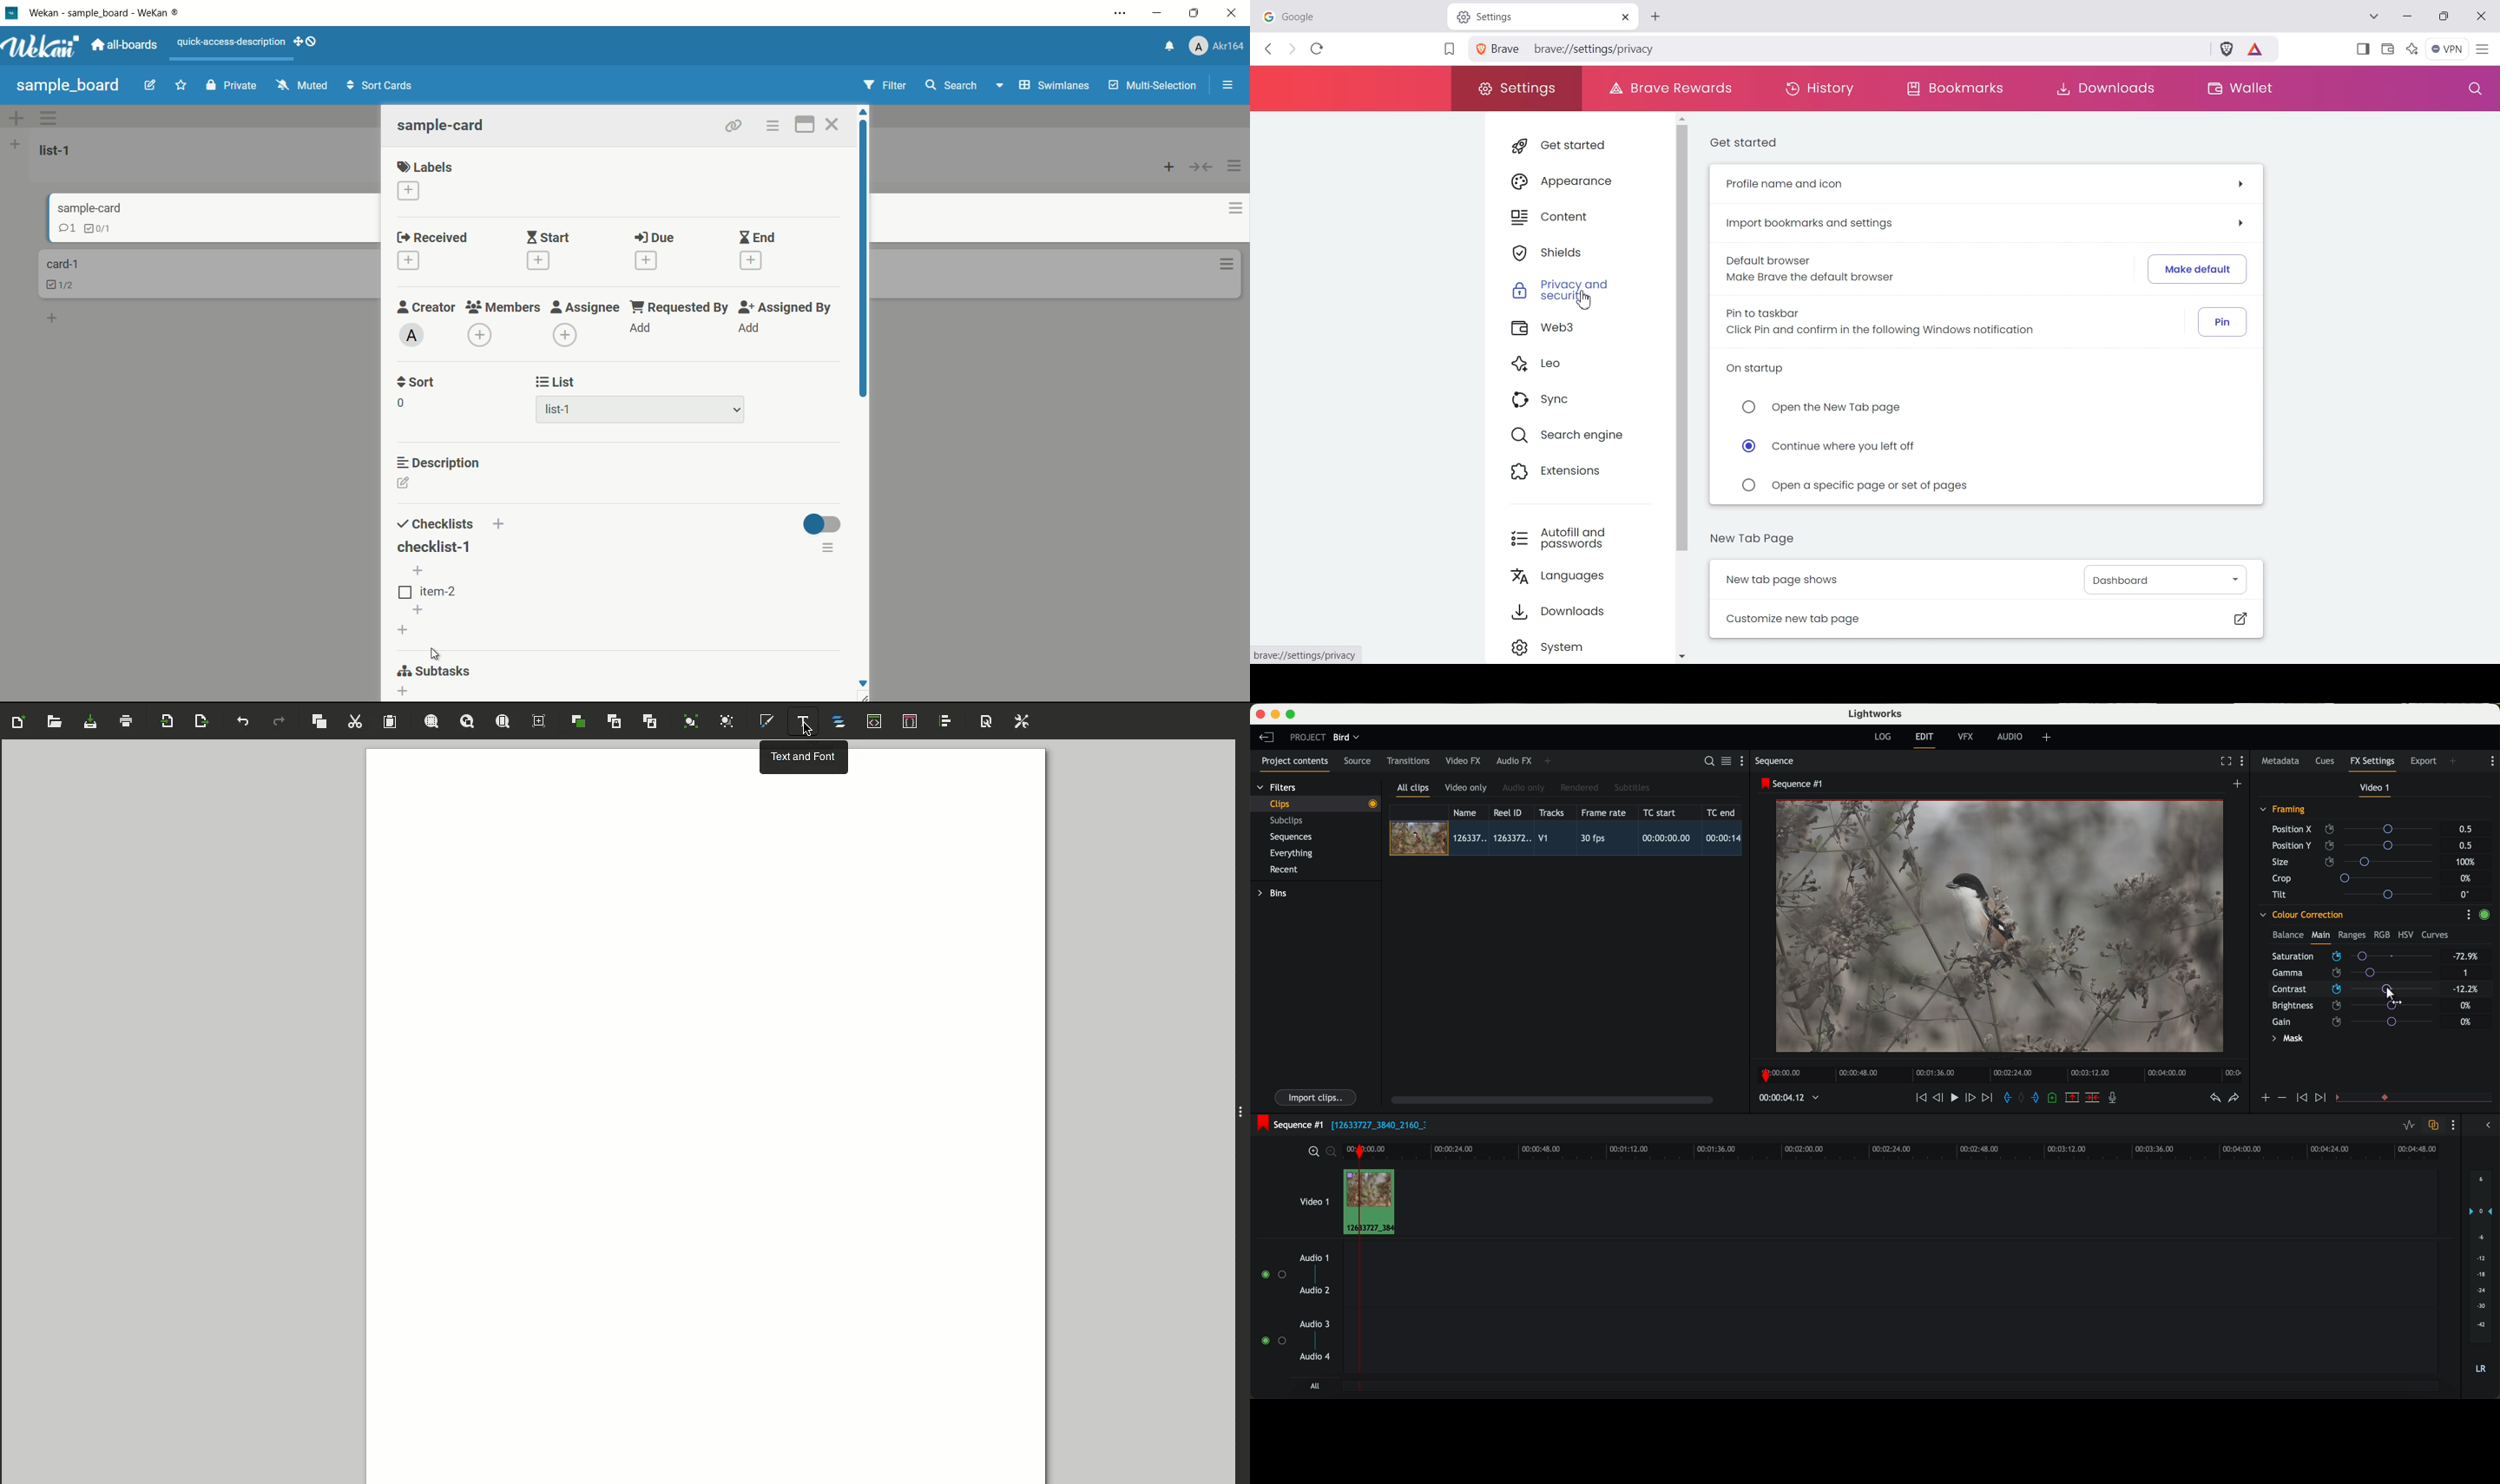 This screenshot has height=1484, width=2520. What do you see at coordinates (1550, 761) in the screenshot?
I see `add panel` at bounding box center [1550, 761].